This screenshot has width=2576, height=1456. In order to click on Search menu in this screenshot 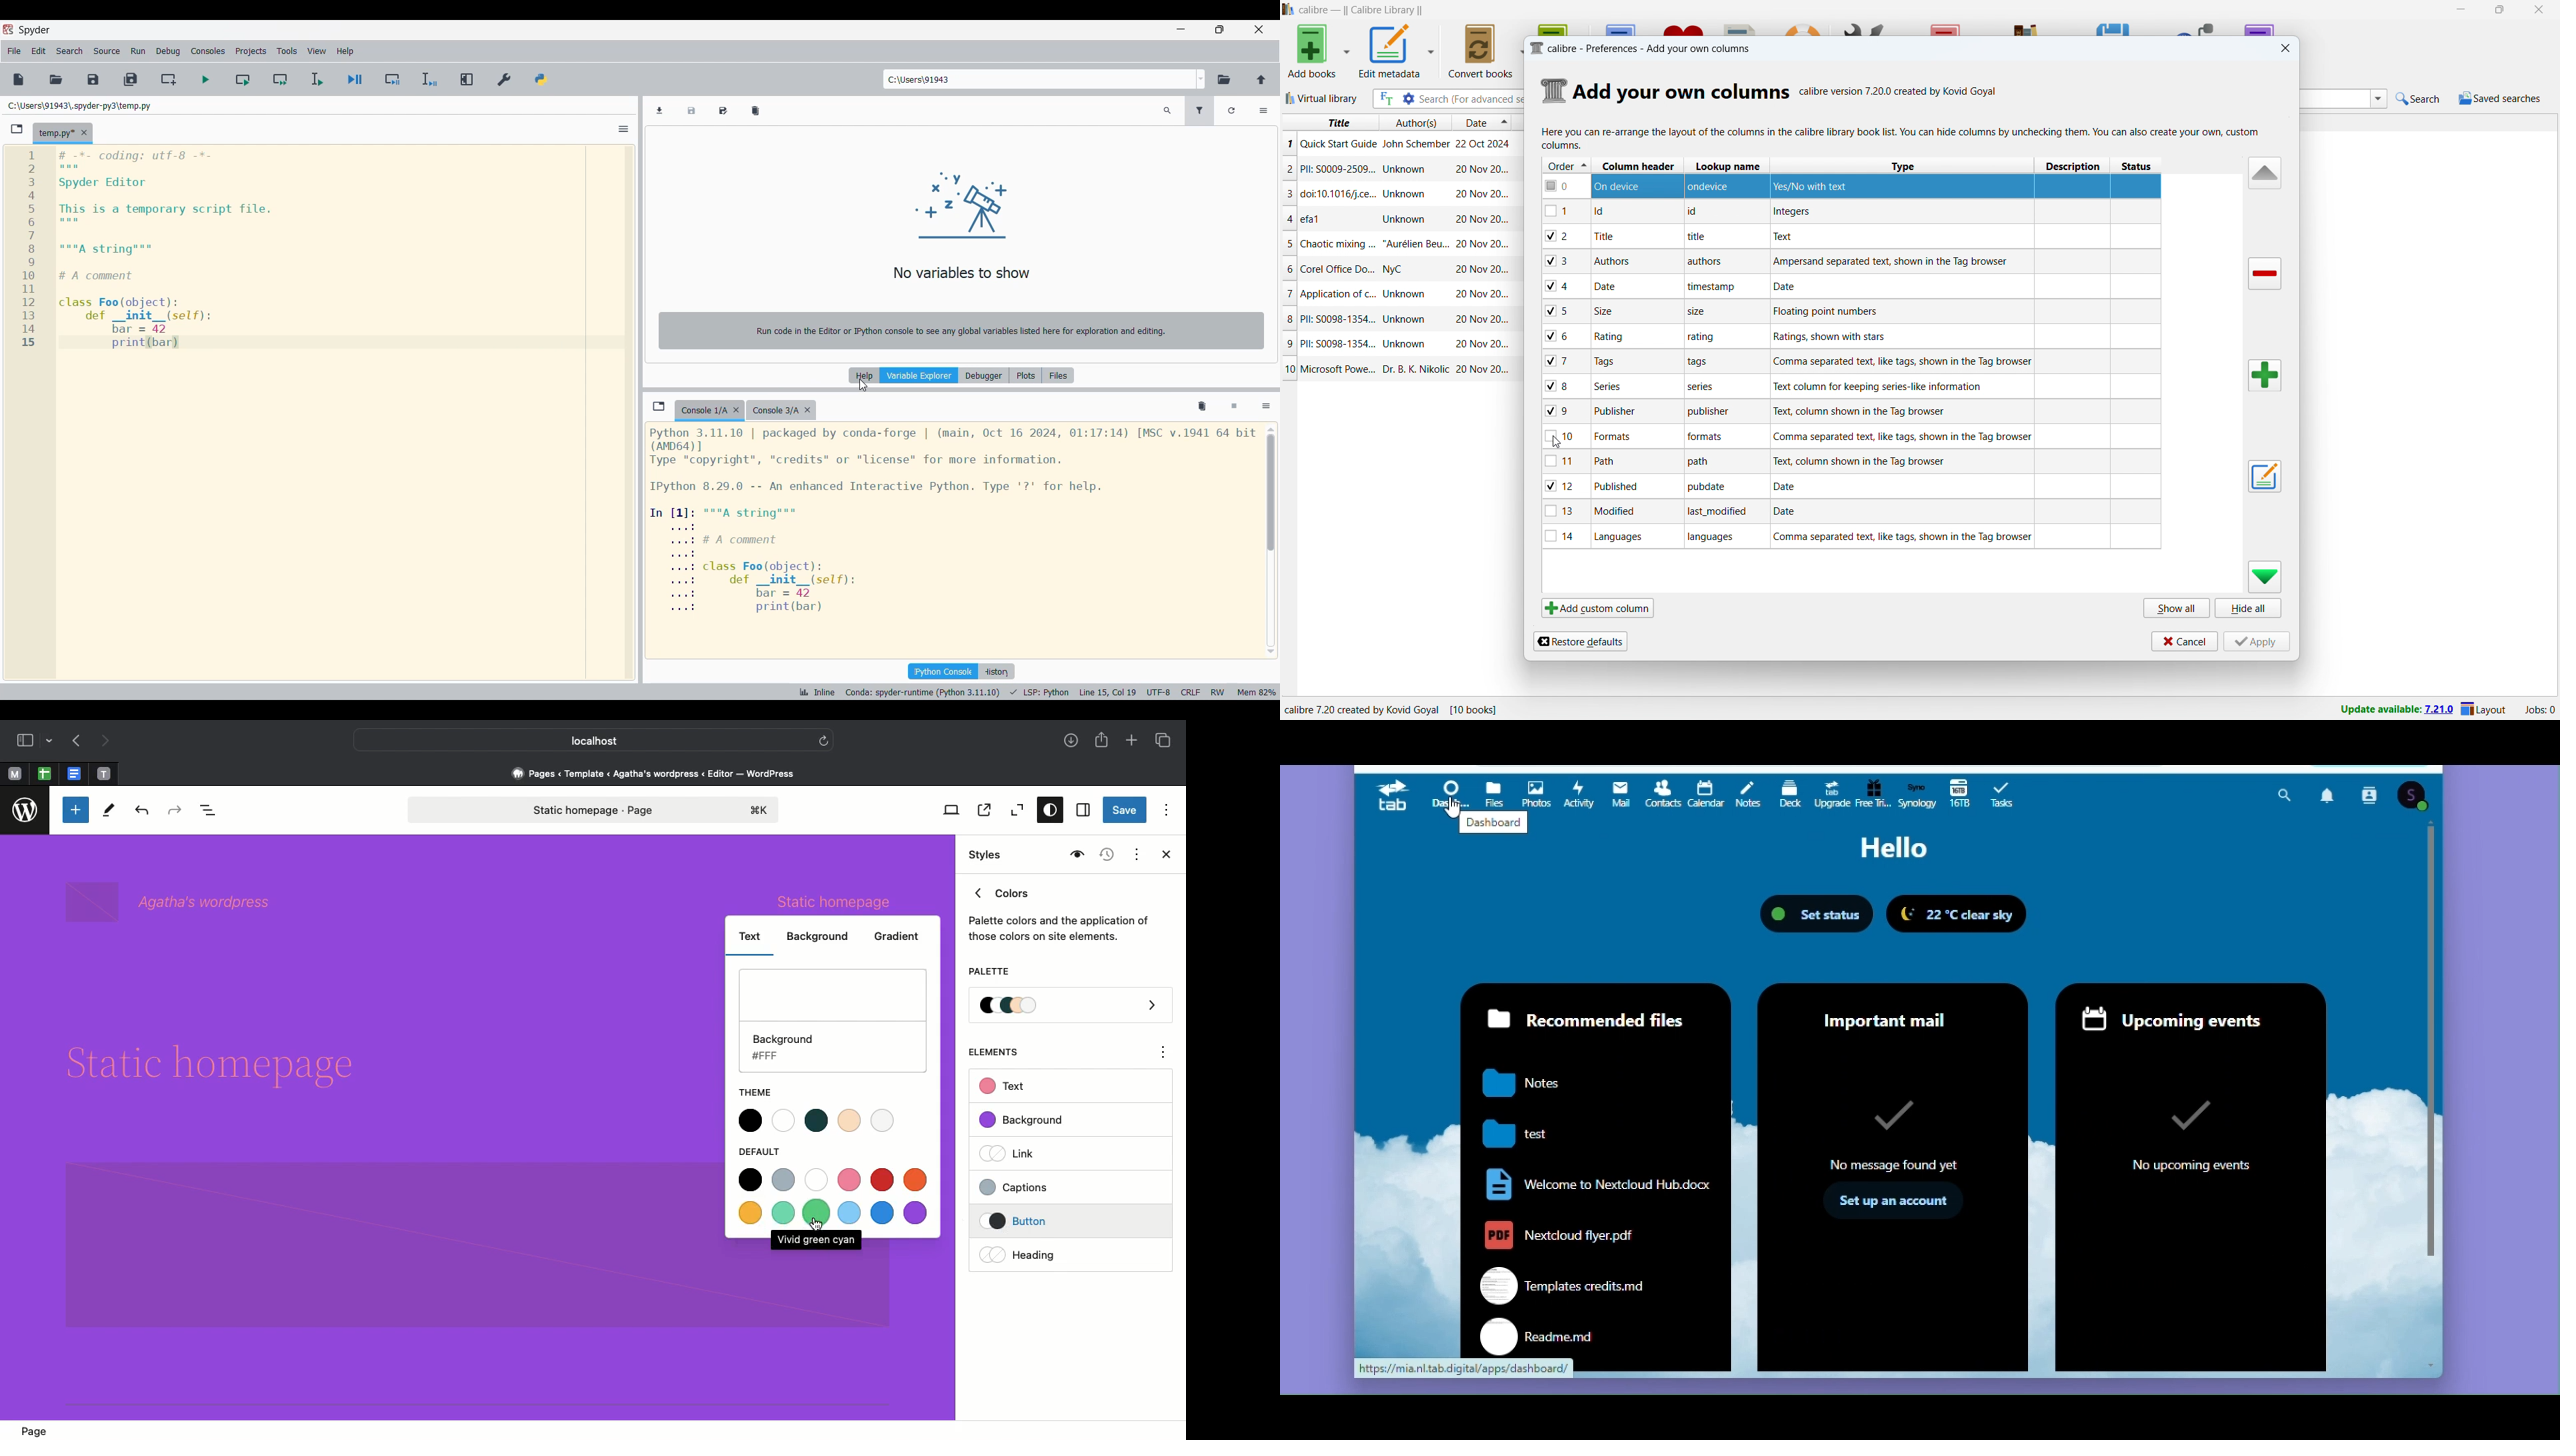, I will do `click(69, 51)`.